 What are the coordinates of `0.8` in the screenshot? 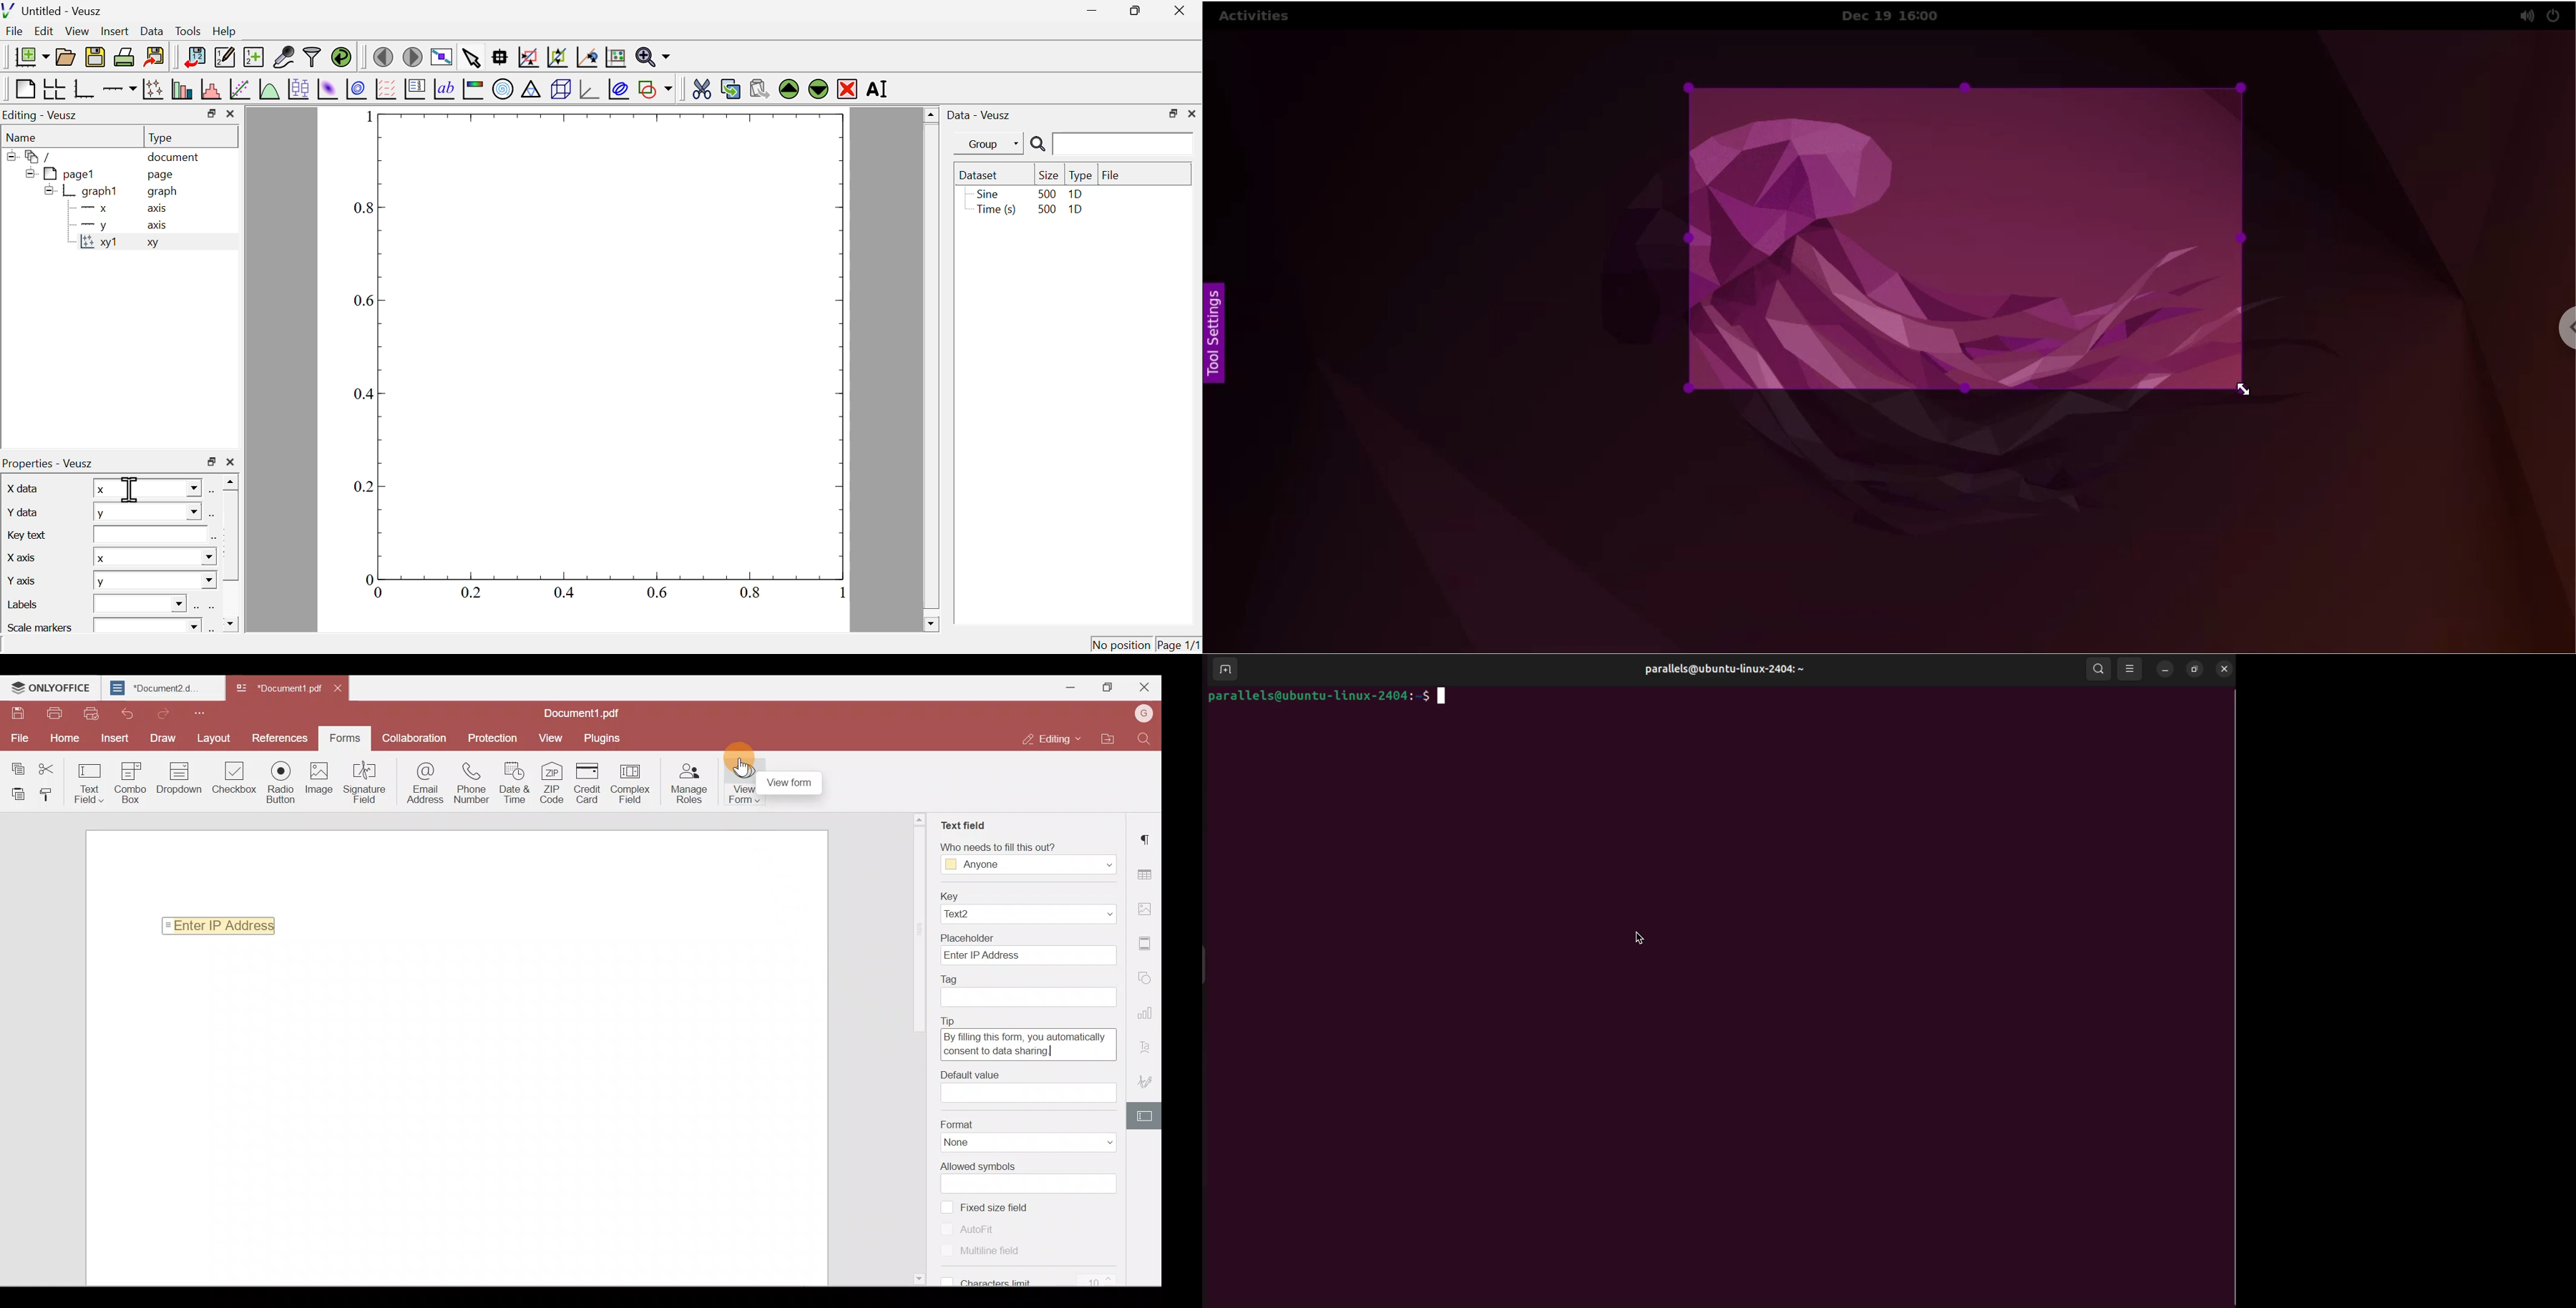 It's located at (752, 592).